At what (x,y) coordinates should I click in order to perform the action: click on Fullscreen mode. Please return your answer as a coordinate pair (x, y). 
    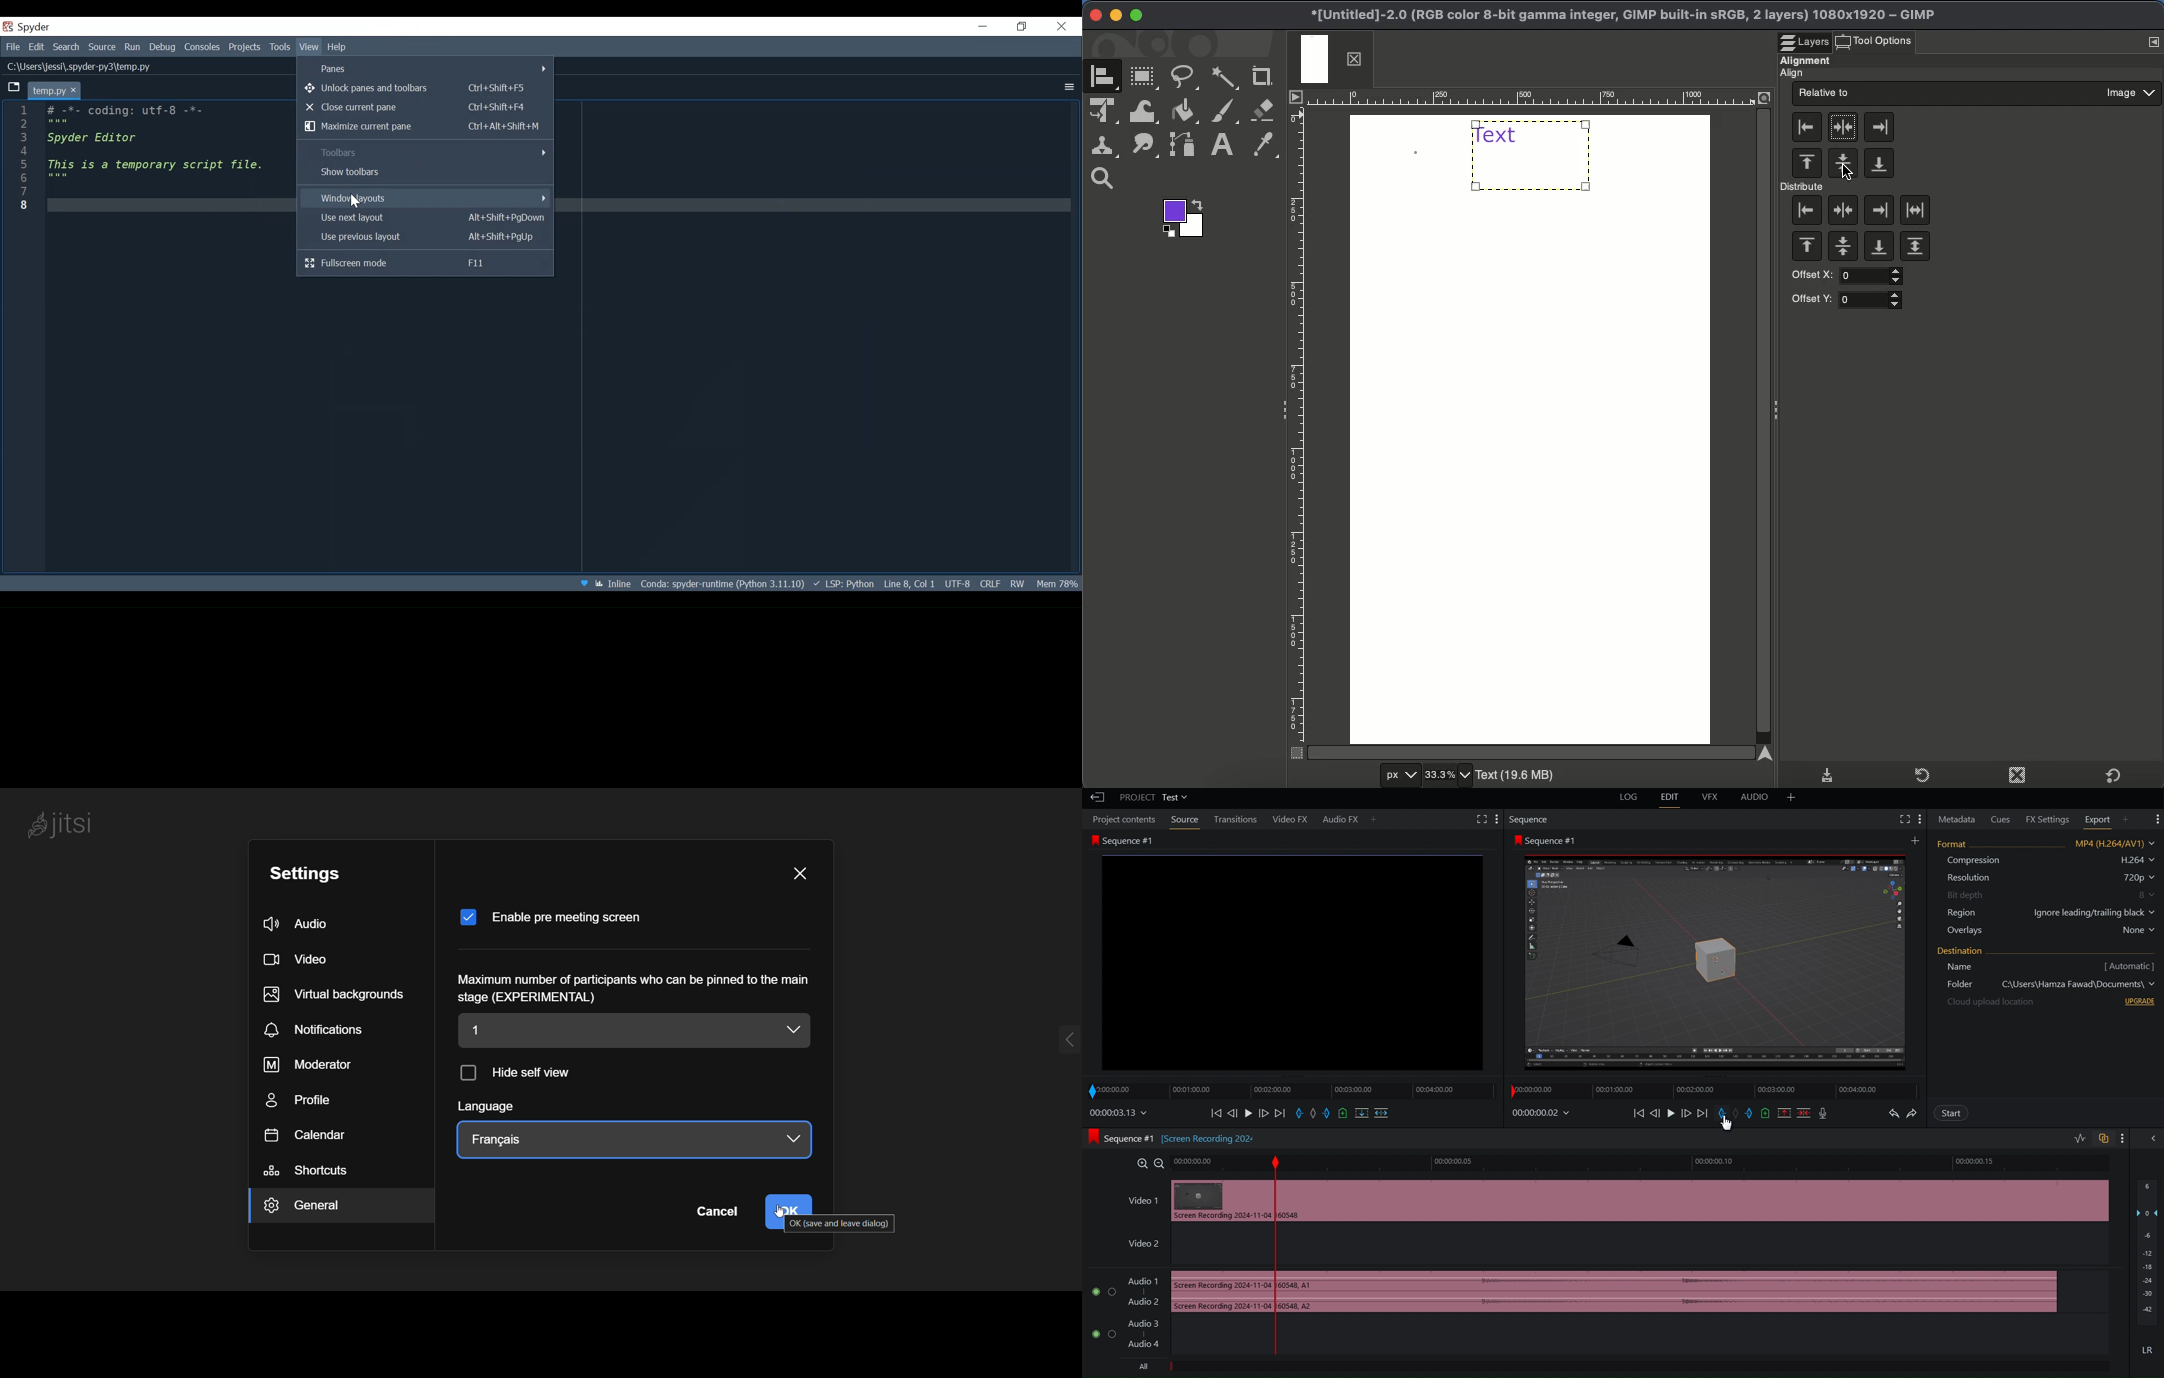
    Looking at the image, I should click on (424, 264).